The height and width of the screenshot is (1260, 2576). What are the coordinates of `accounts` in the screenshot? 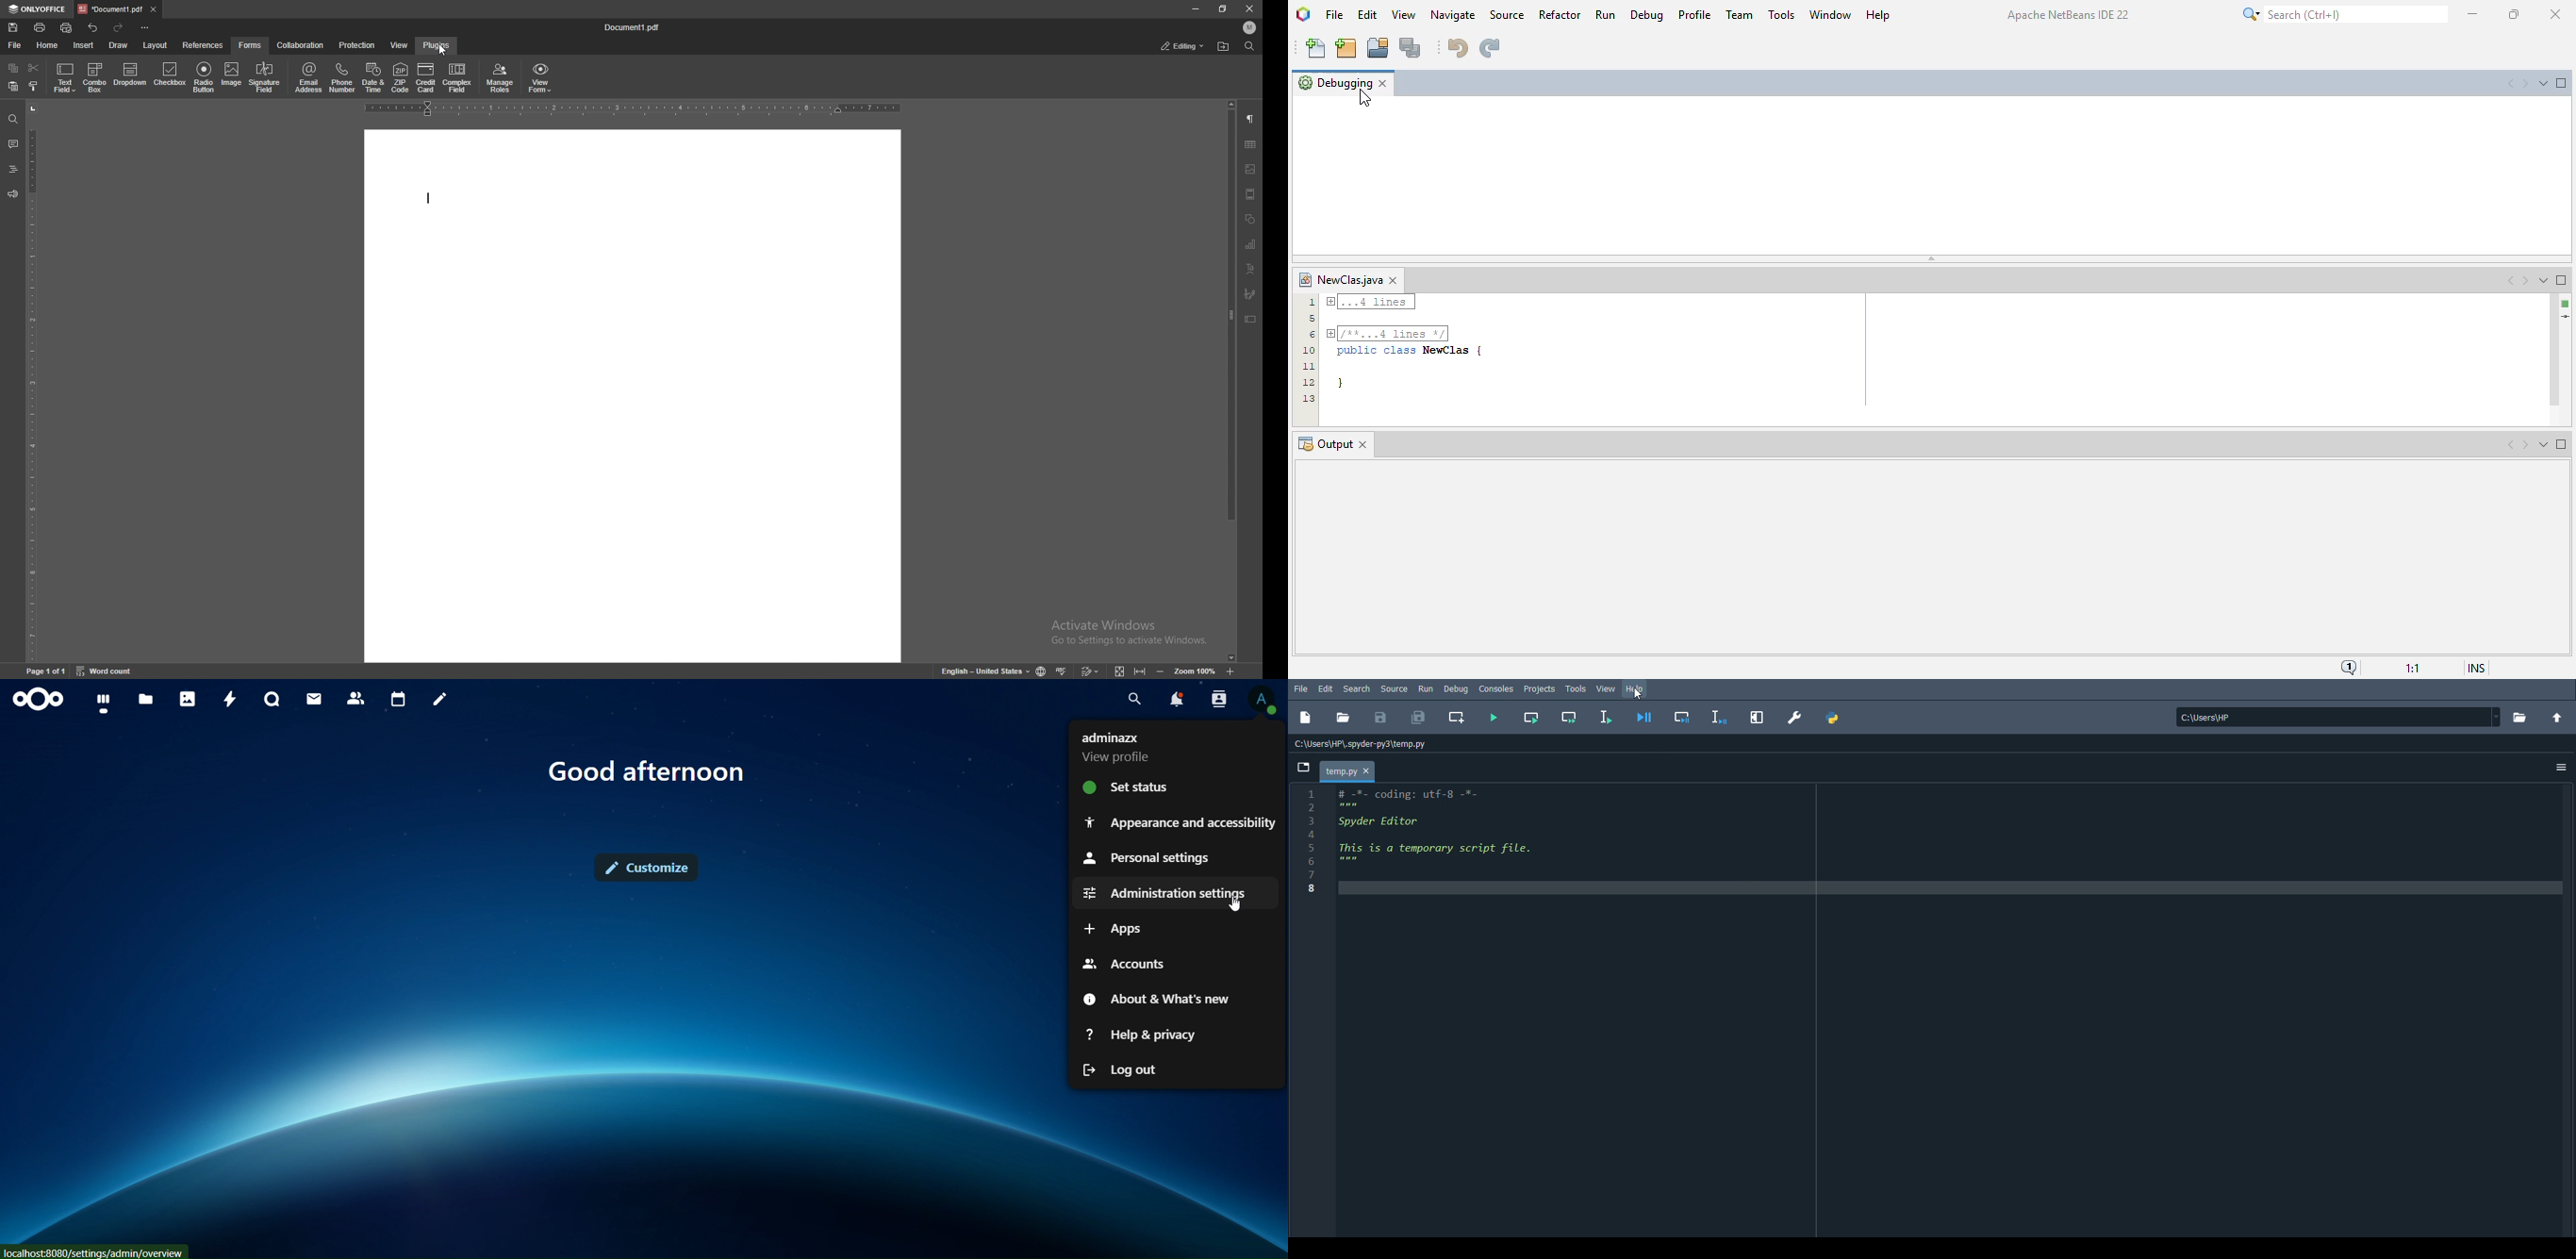 It's located at (1121, 960).